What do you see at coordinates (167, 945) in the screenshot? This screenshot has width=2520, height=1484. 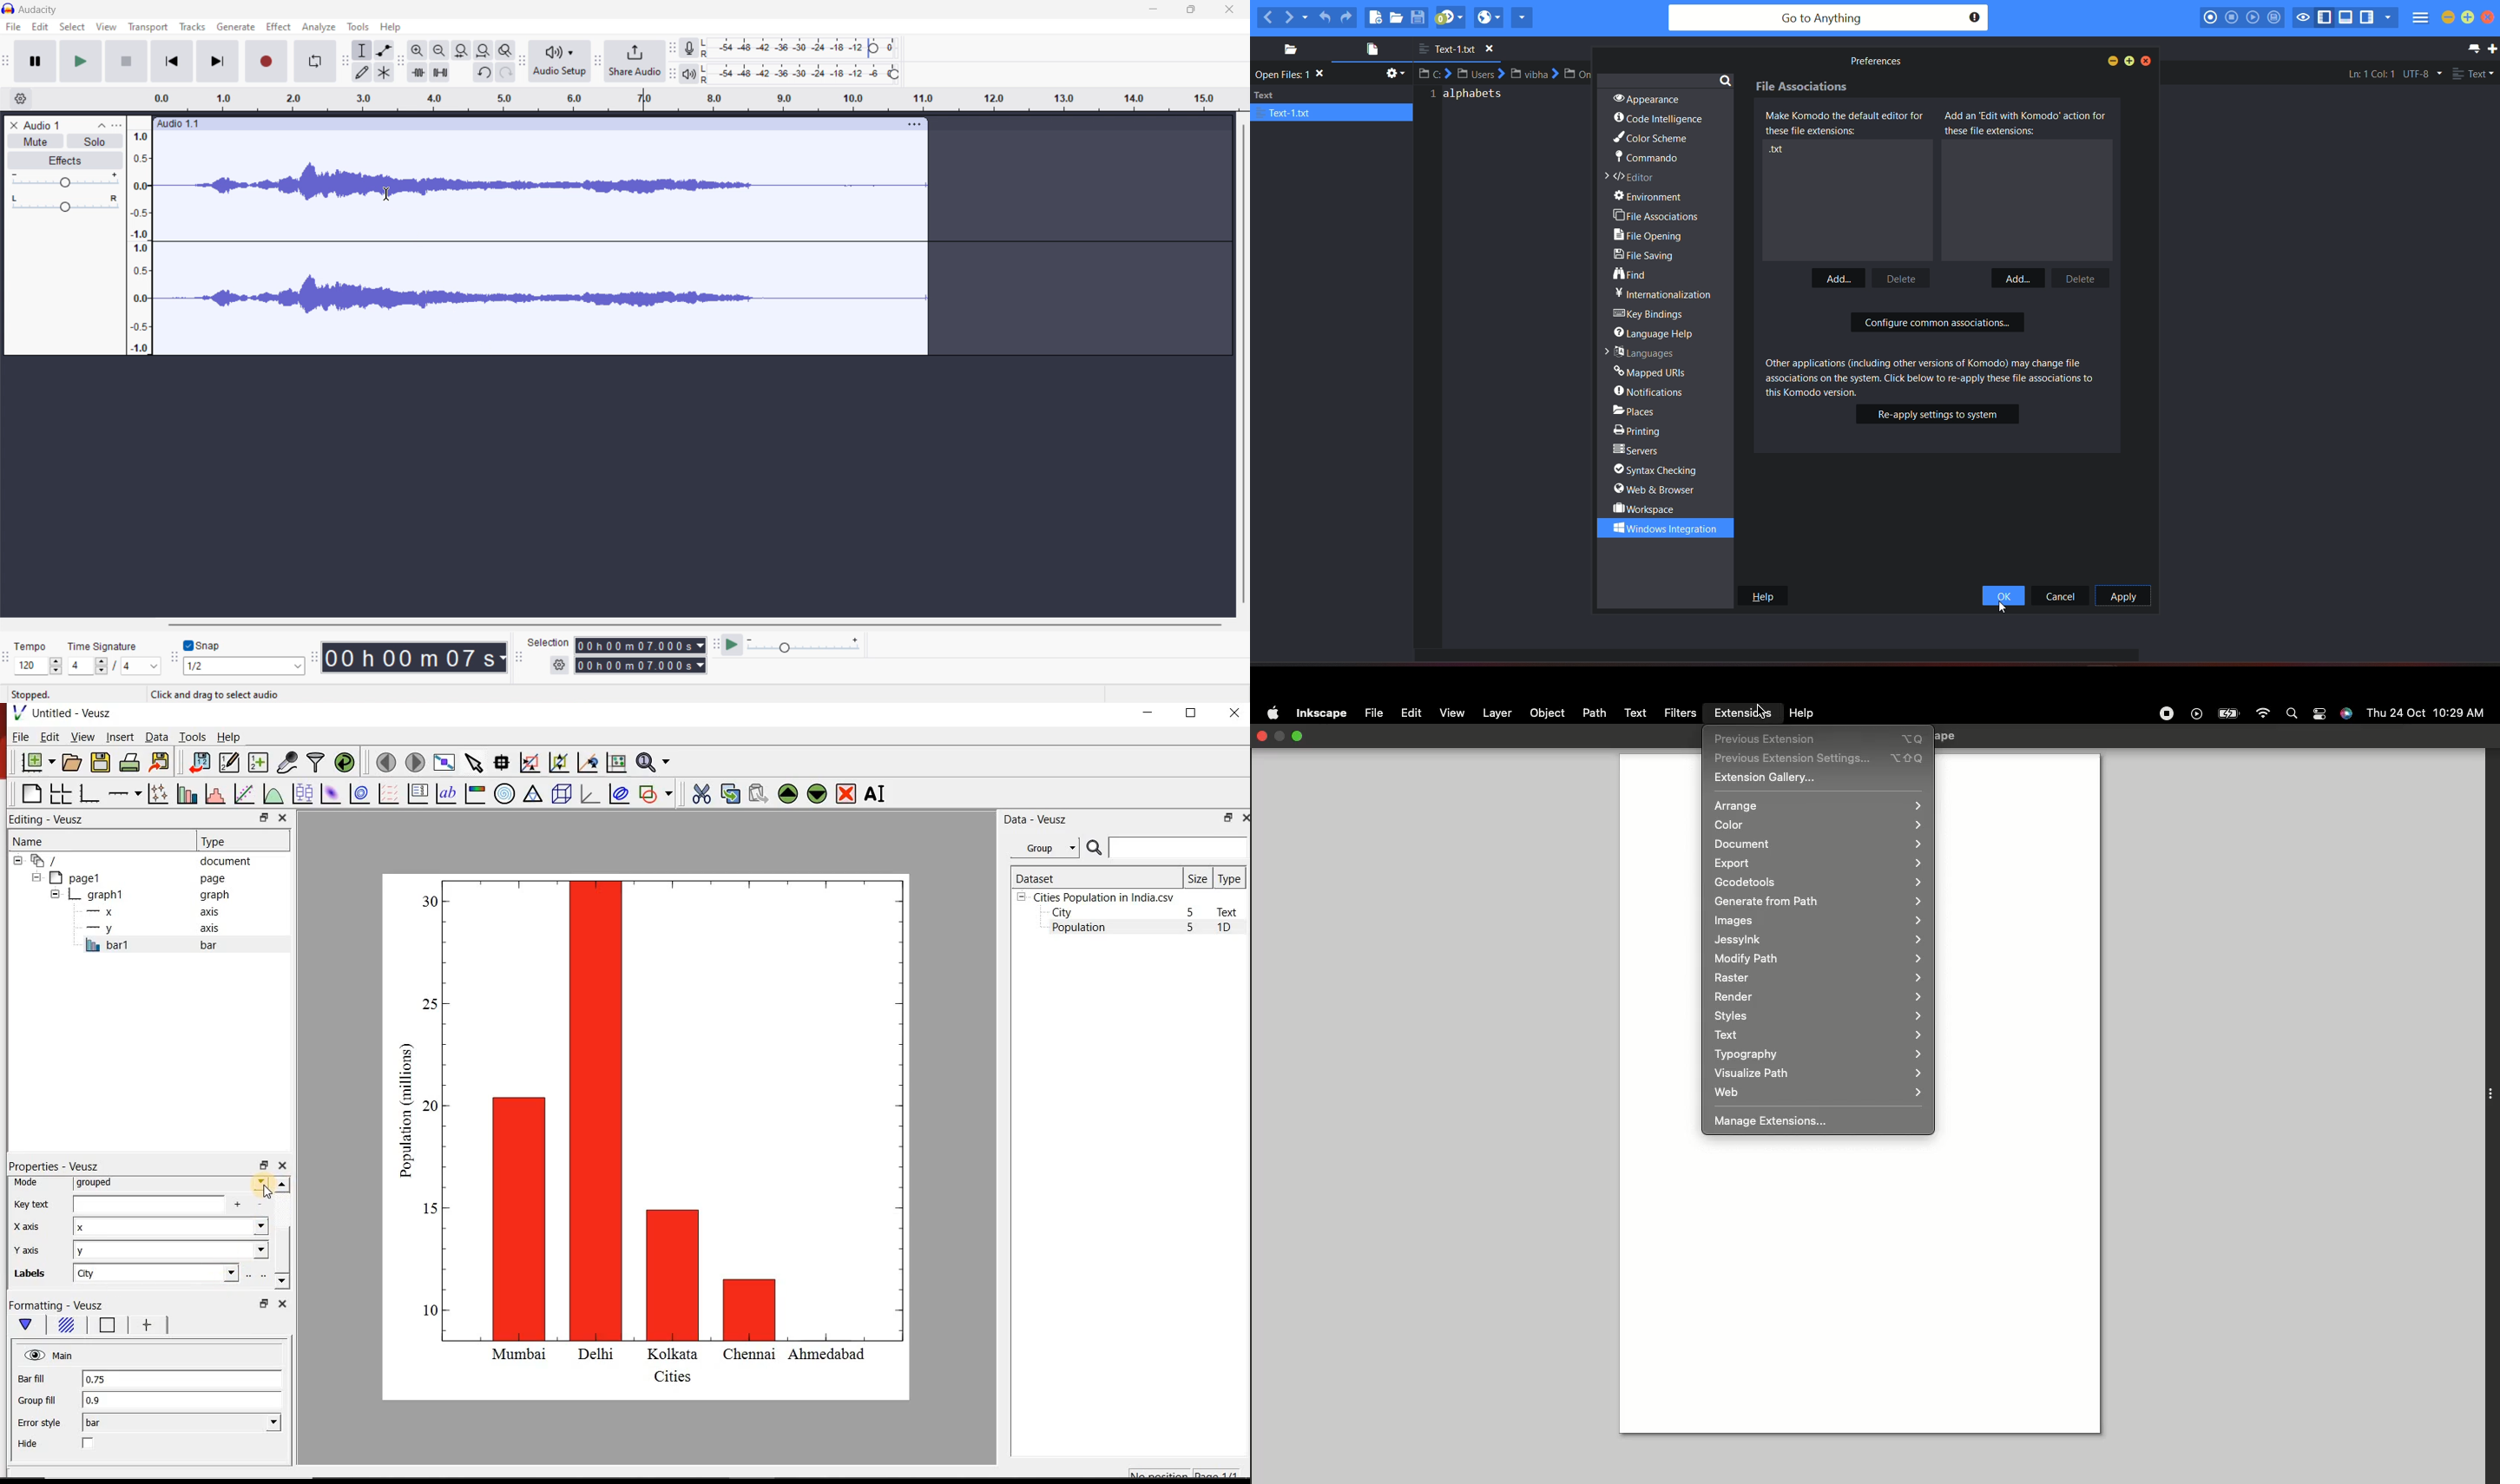 I see `bar1` at bounding box center [167, 945].